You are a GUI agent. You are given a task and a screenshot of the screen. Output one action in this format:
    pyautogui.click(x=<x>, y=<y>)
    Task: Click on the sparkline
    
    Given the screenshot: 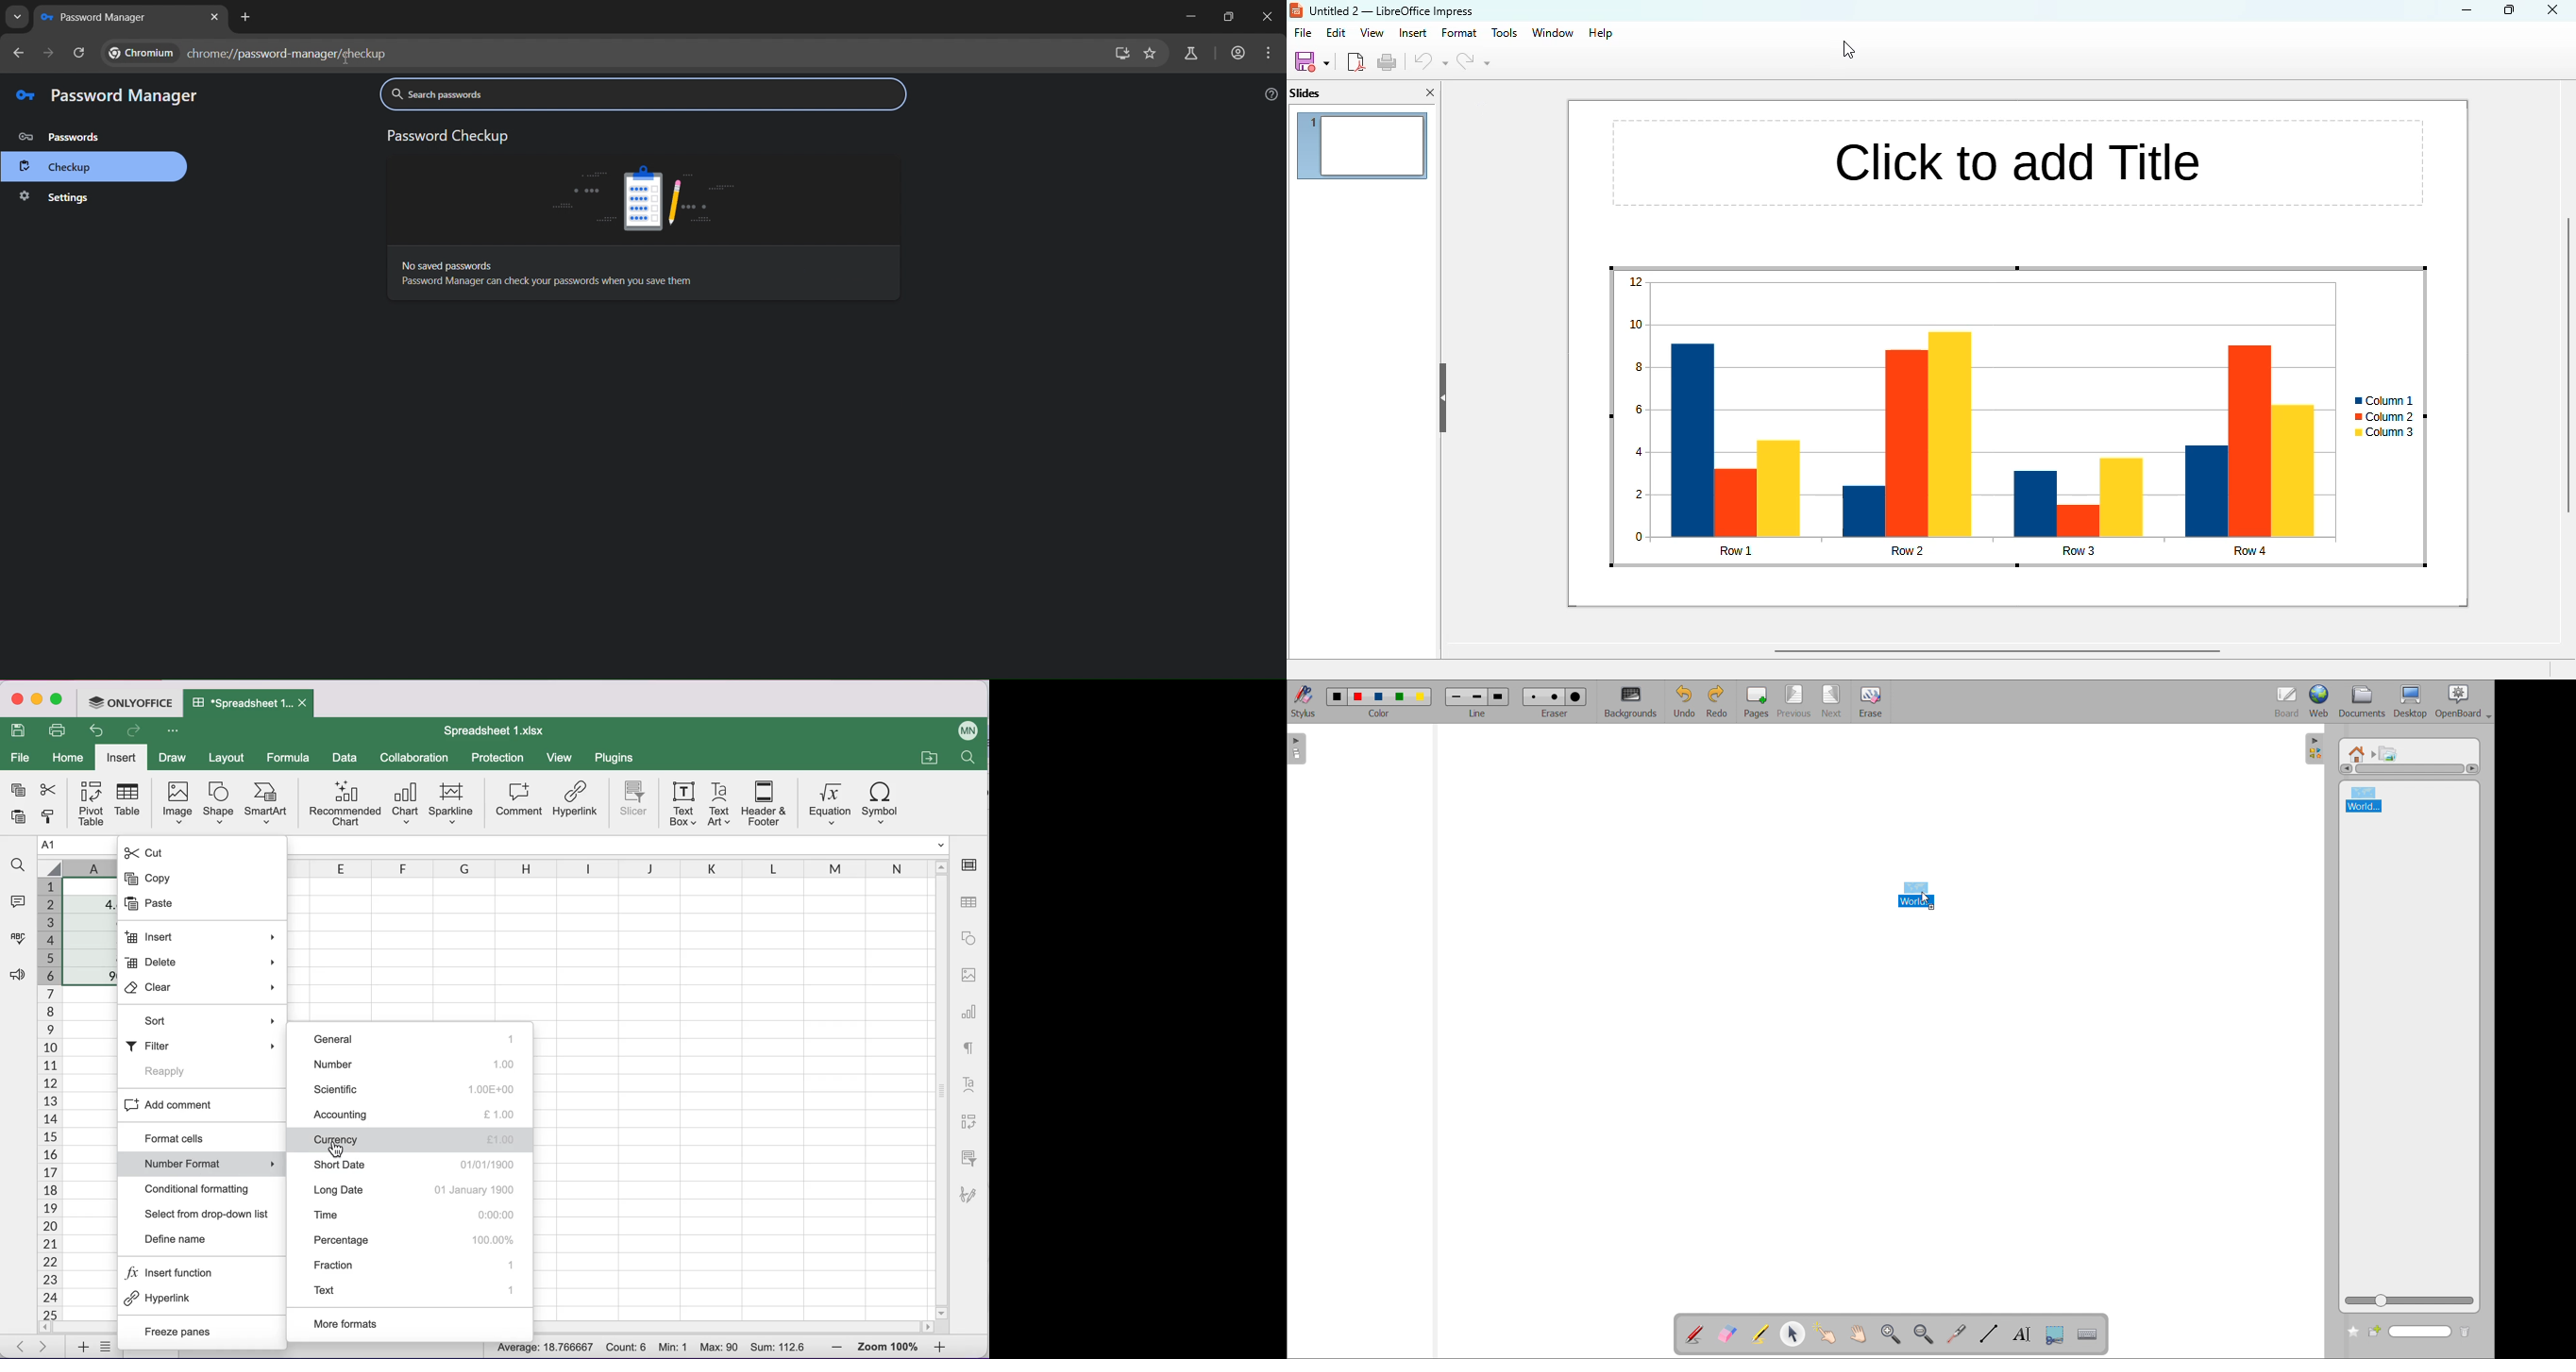 What is the action you would take?
    pyautogui.click(x=452, y=803)
    